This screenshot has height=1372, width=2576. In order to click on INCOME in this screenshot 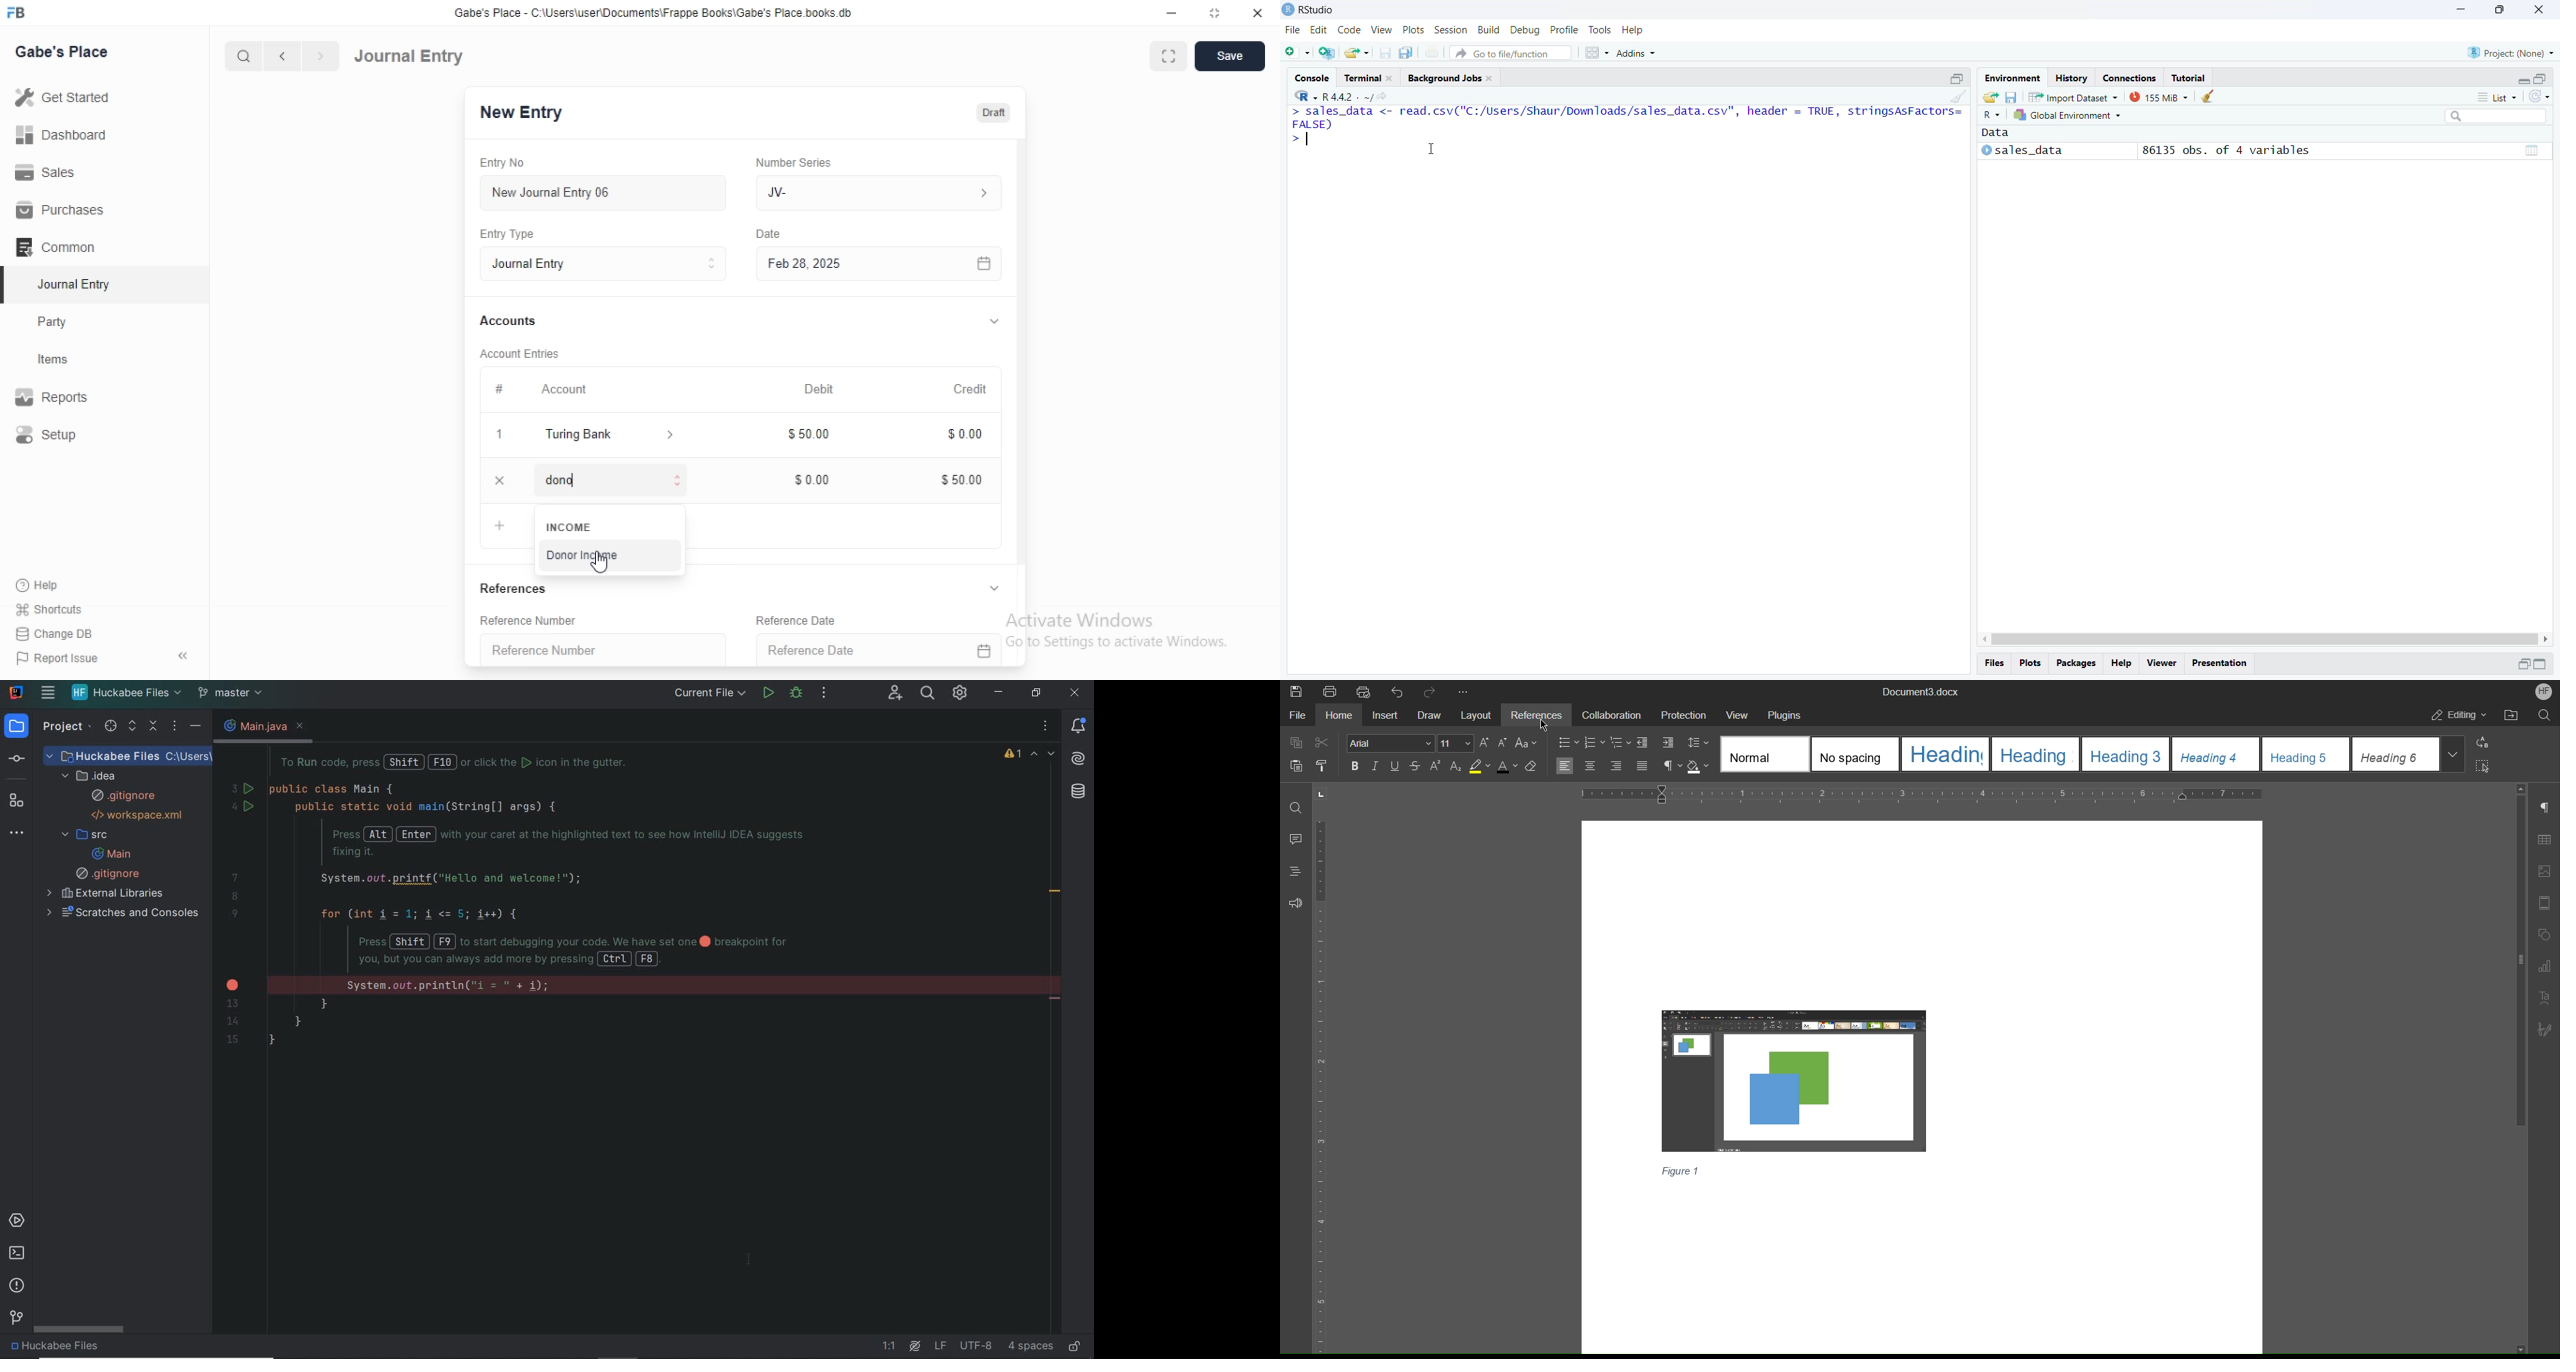, I will do `click(611, 528)`.